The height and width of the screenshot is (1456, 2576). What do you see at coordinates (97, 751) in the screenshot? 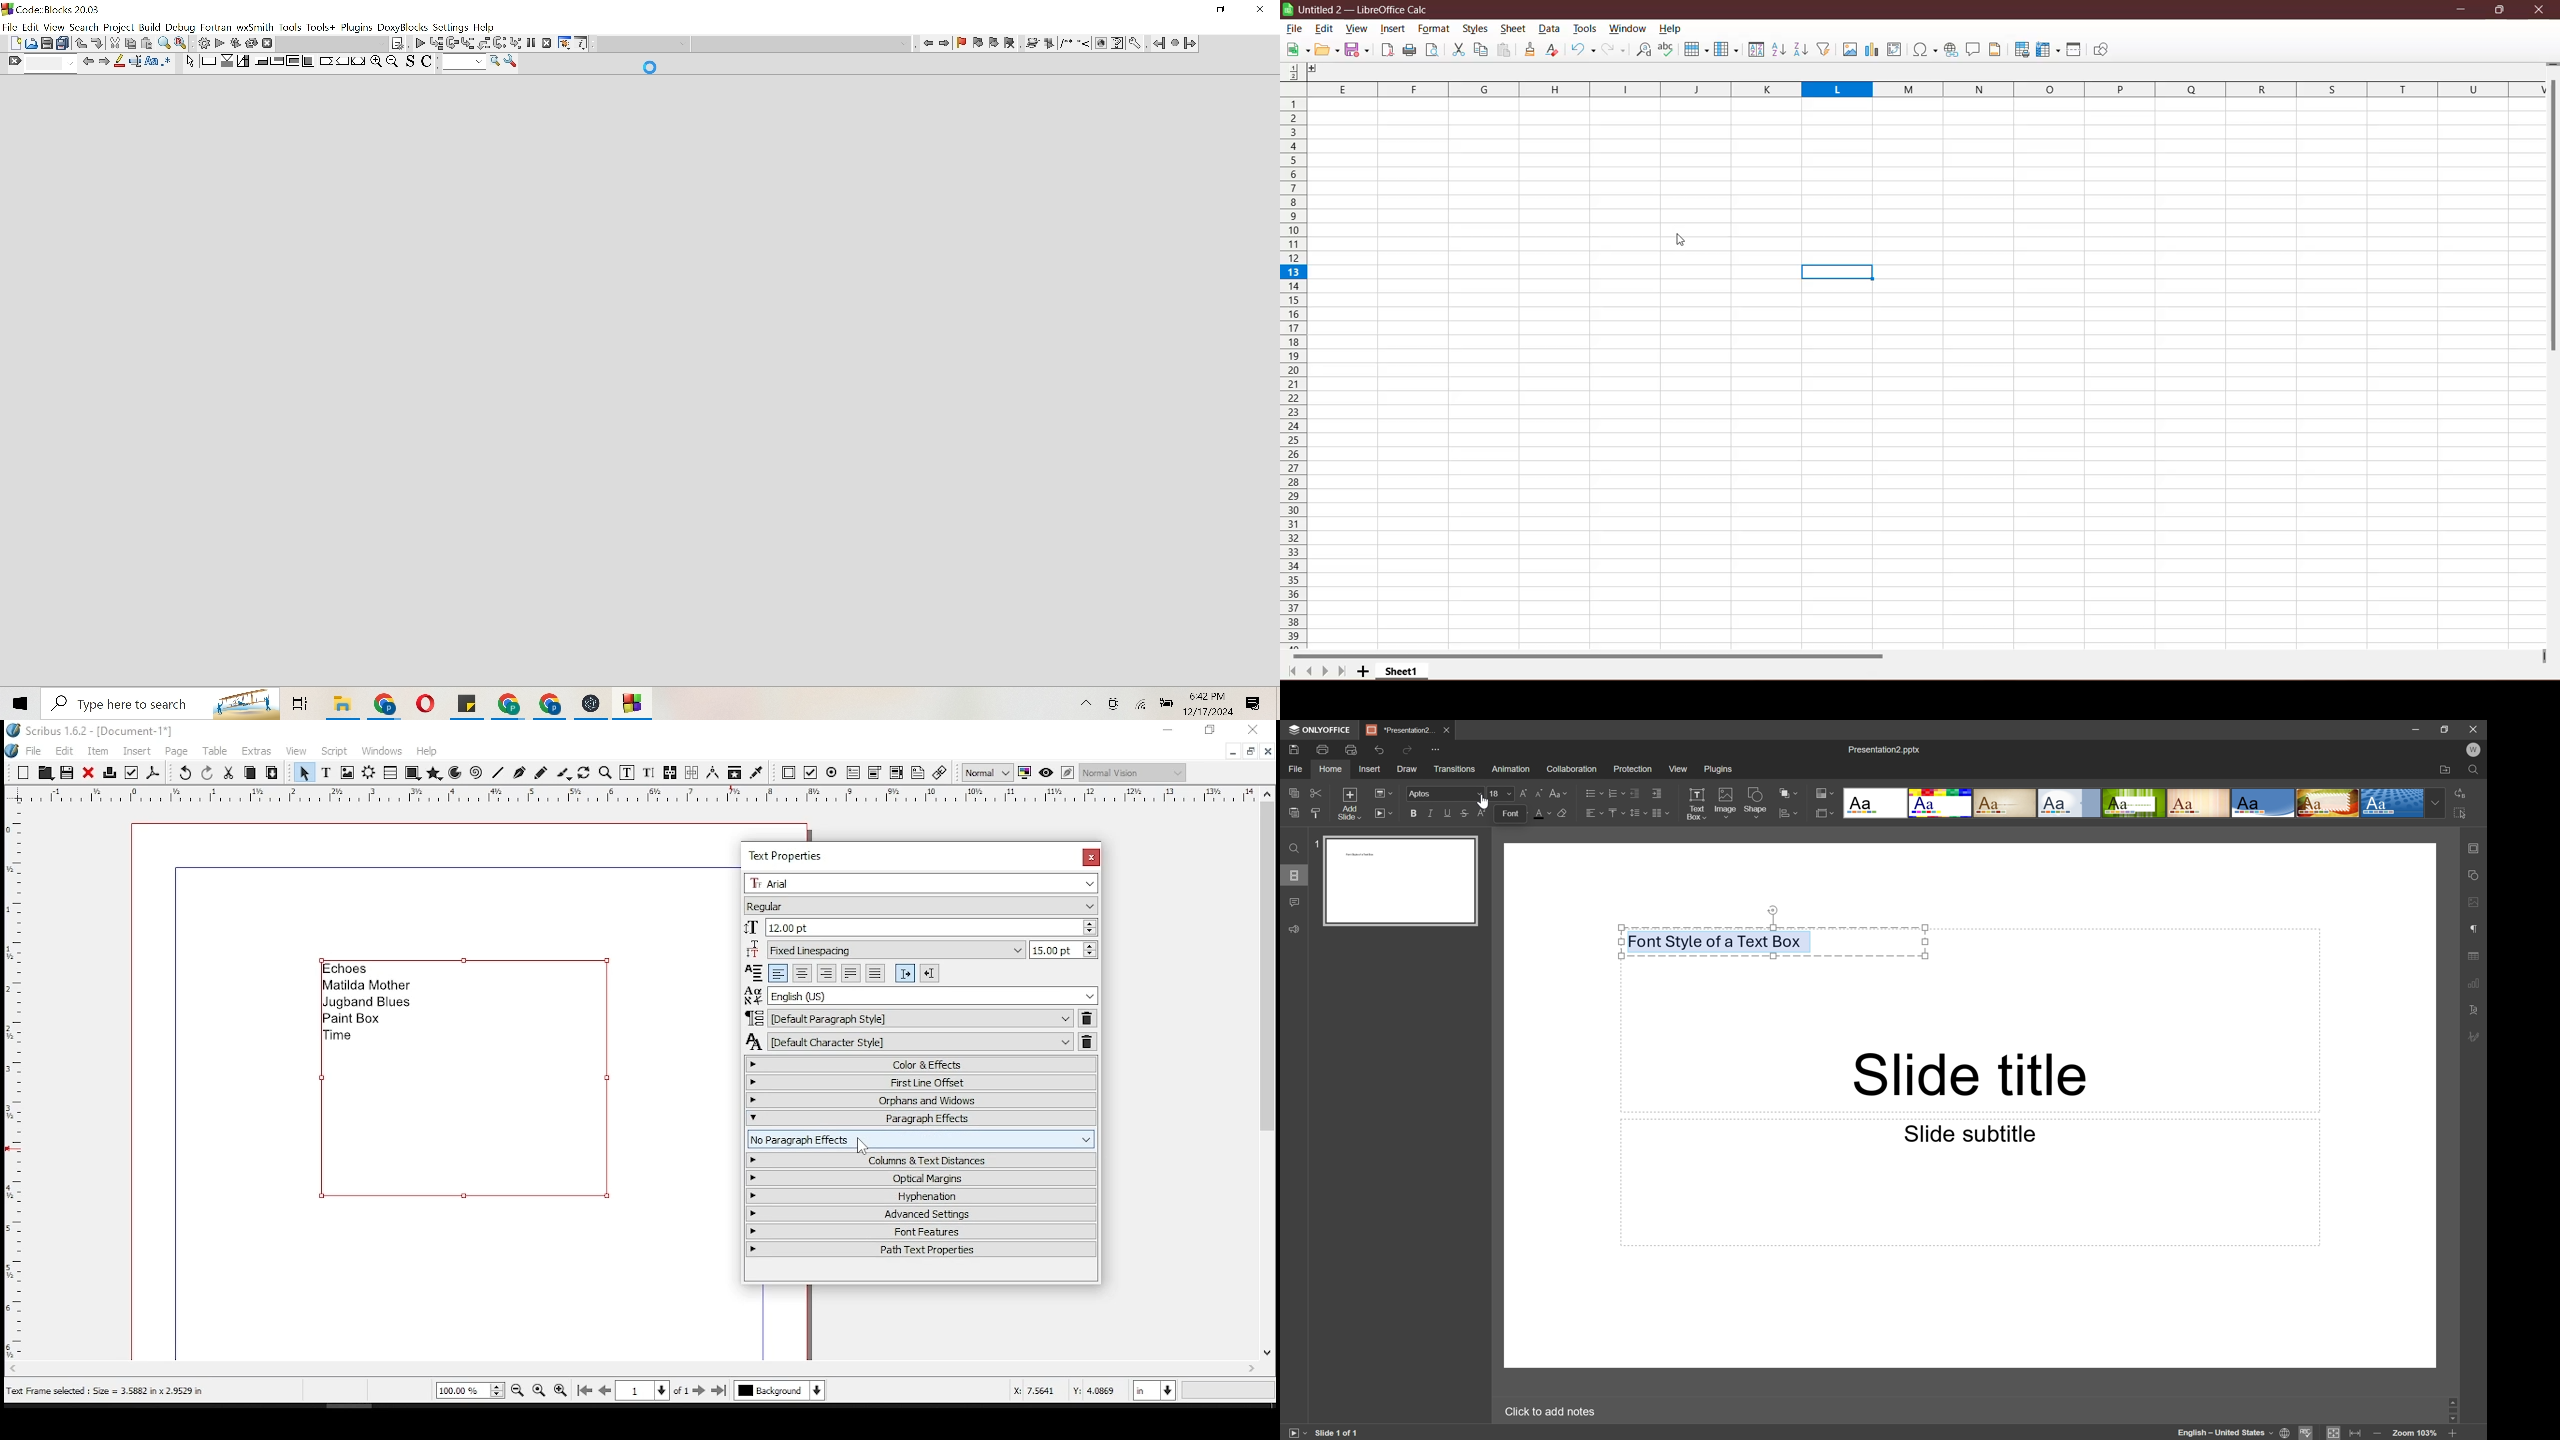
I see `item` at bounding box center [97, 751].